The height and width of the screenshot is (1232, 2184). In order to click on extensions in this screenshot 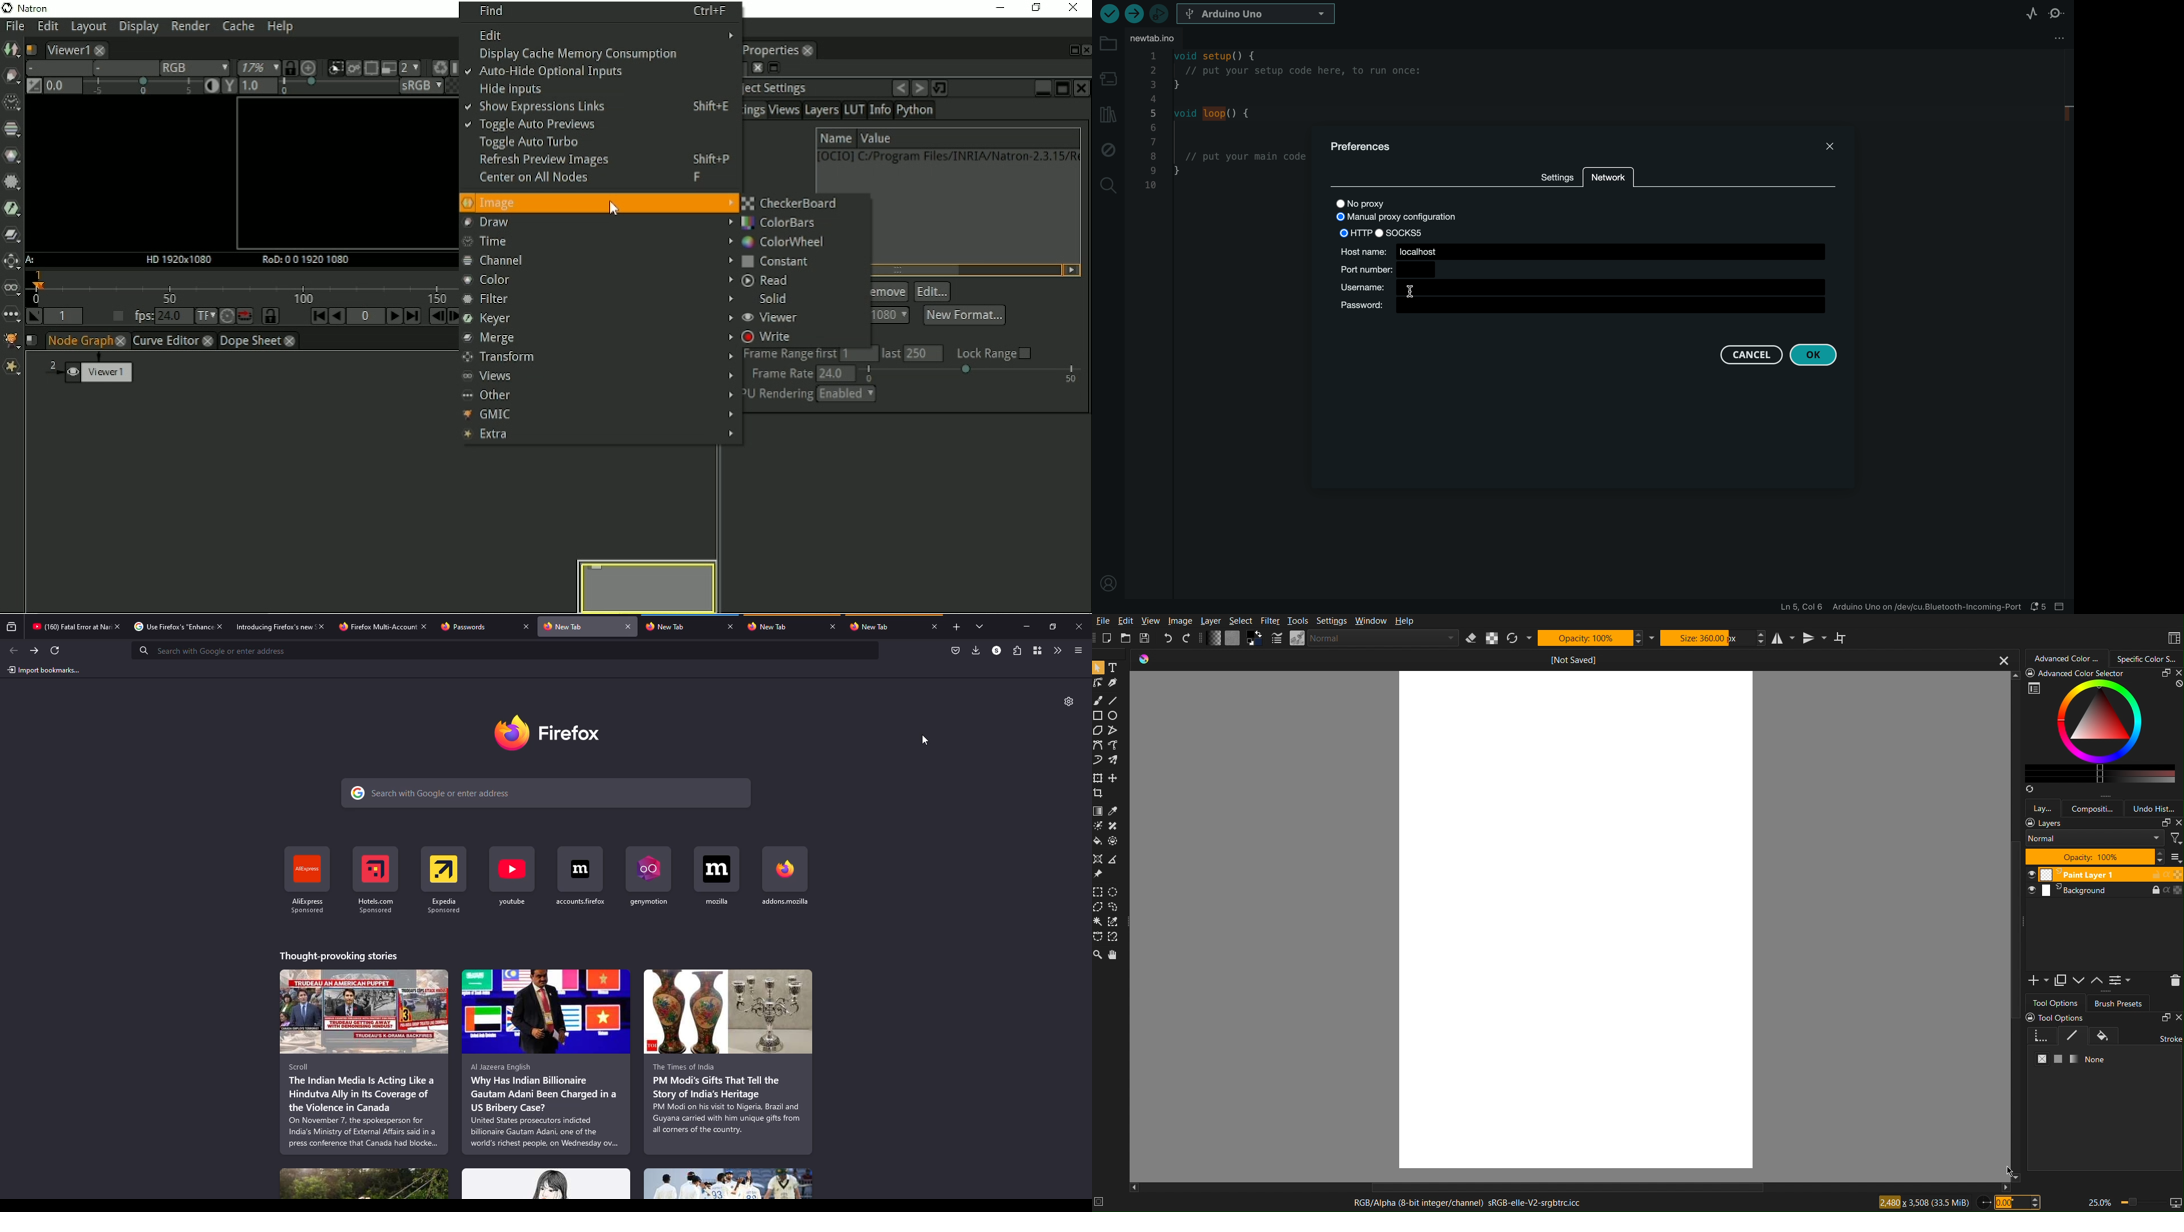, I will do `click(1016, 651)`.